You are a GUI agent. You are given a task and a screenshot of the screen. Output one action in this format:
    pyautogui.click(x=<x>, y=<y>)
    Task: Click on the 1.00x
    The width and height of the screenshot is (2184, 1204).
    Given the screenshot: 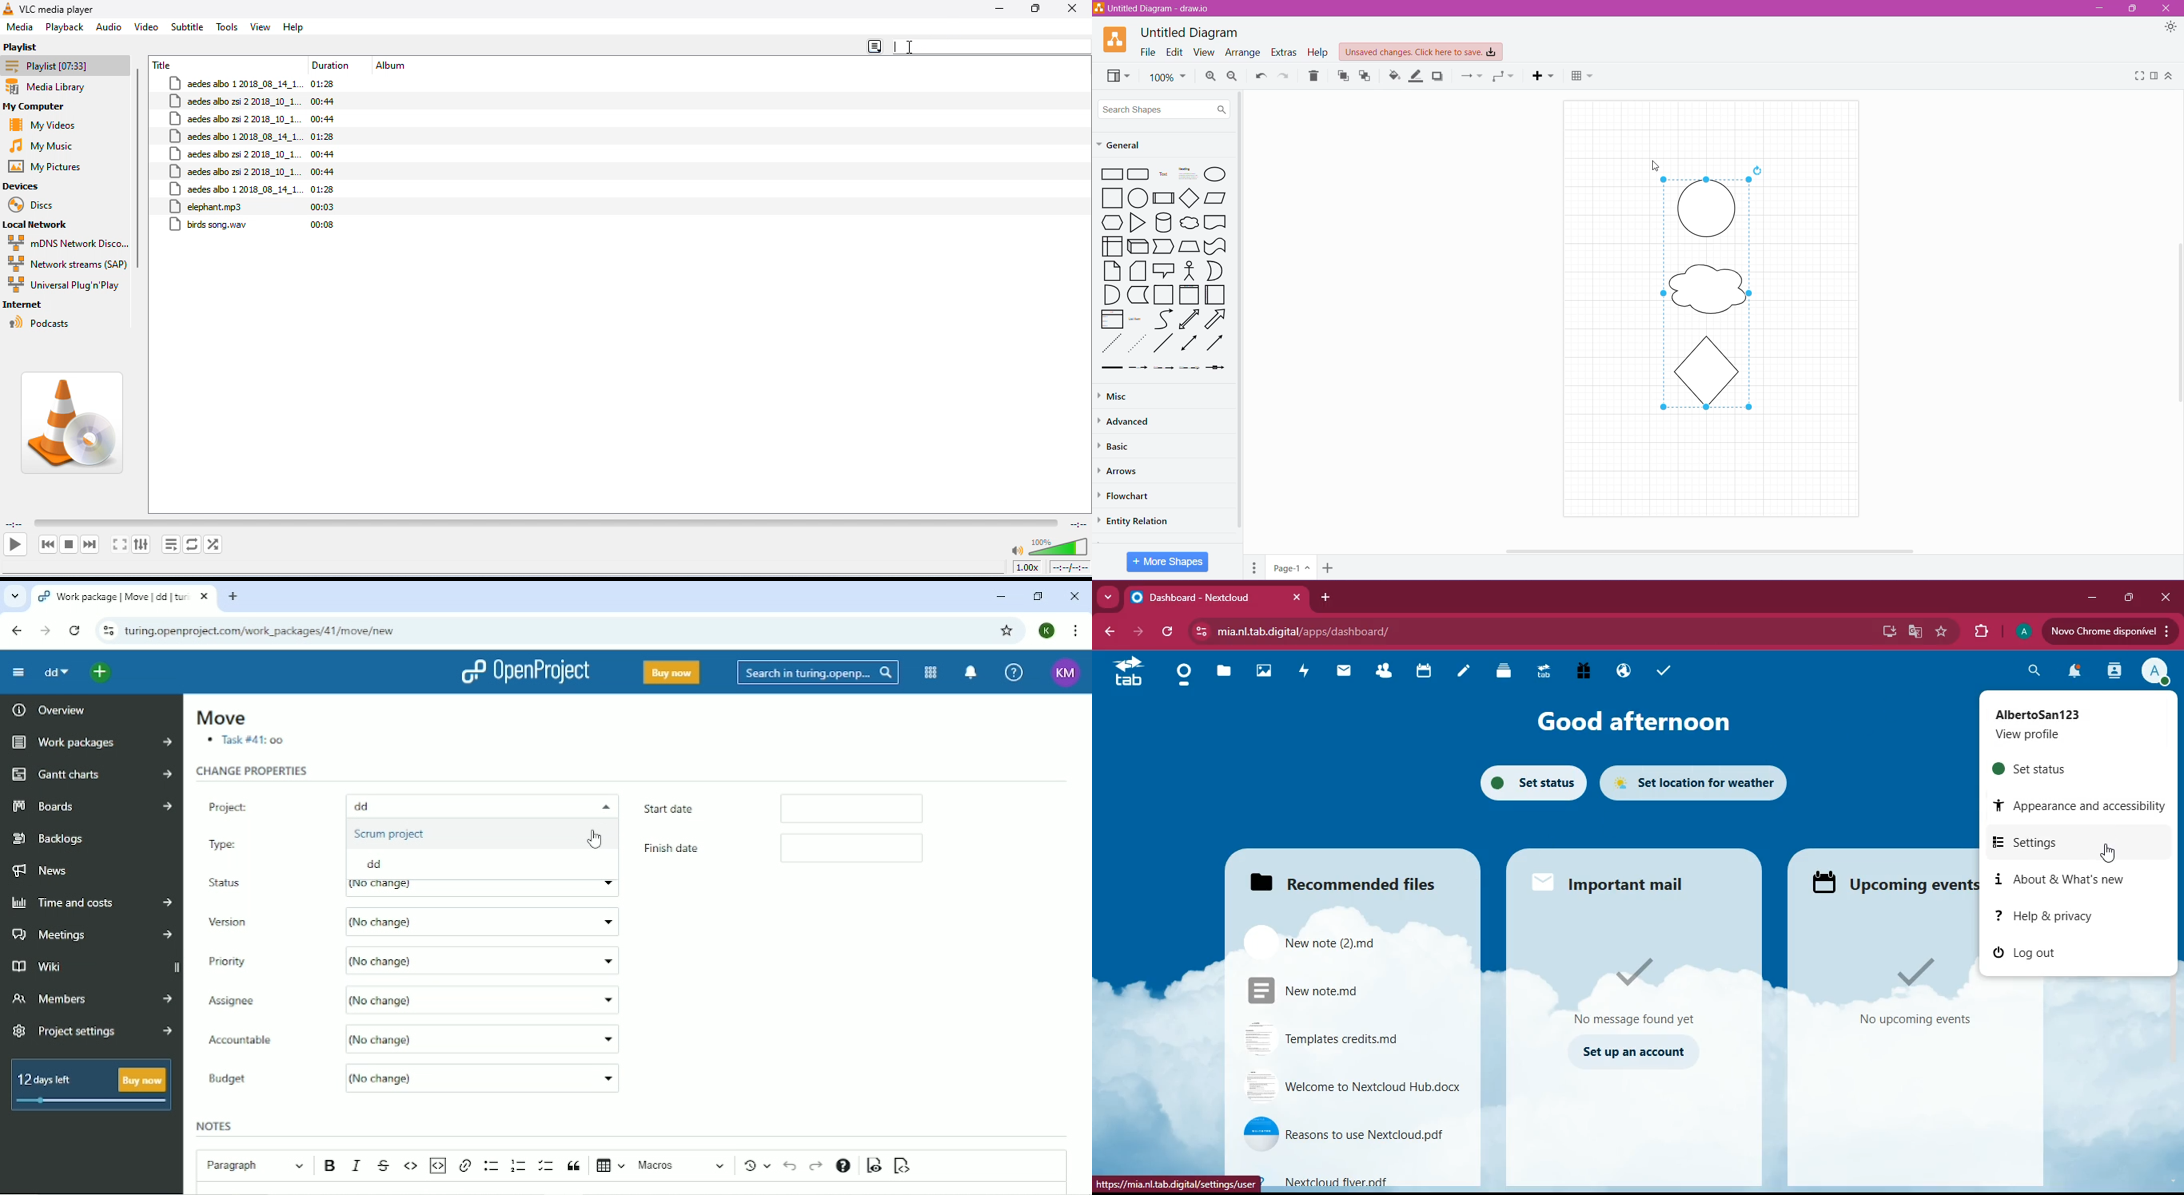 What is the action you would take?
    pyautogui.click(x=1026, y=567)
    